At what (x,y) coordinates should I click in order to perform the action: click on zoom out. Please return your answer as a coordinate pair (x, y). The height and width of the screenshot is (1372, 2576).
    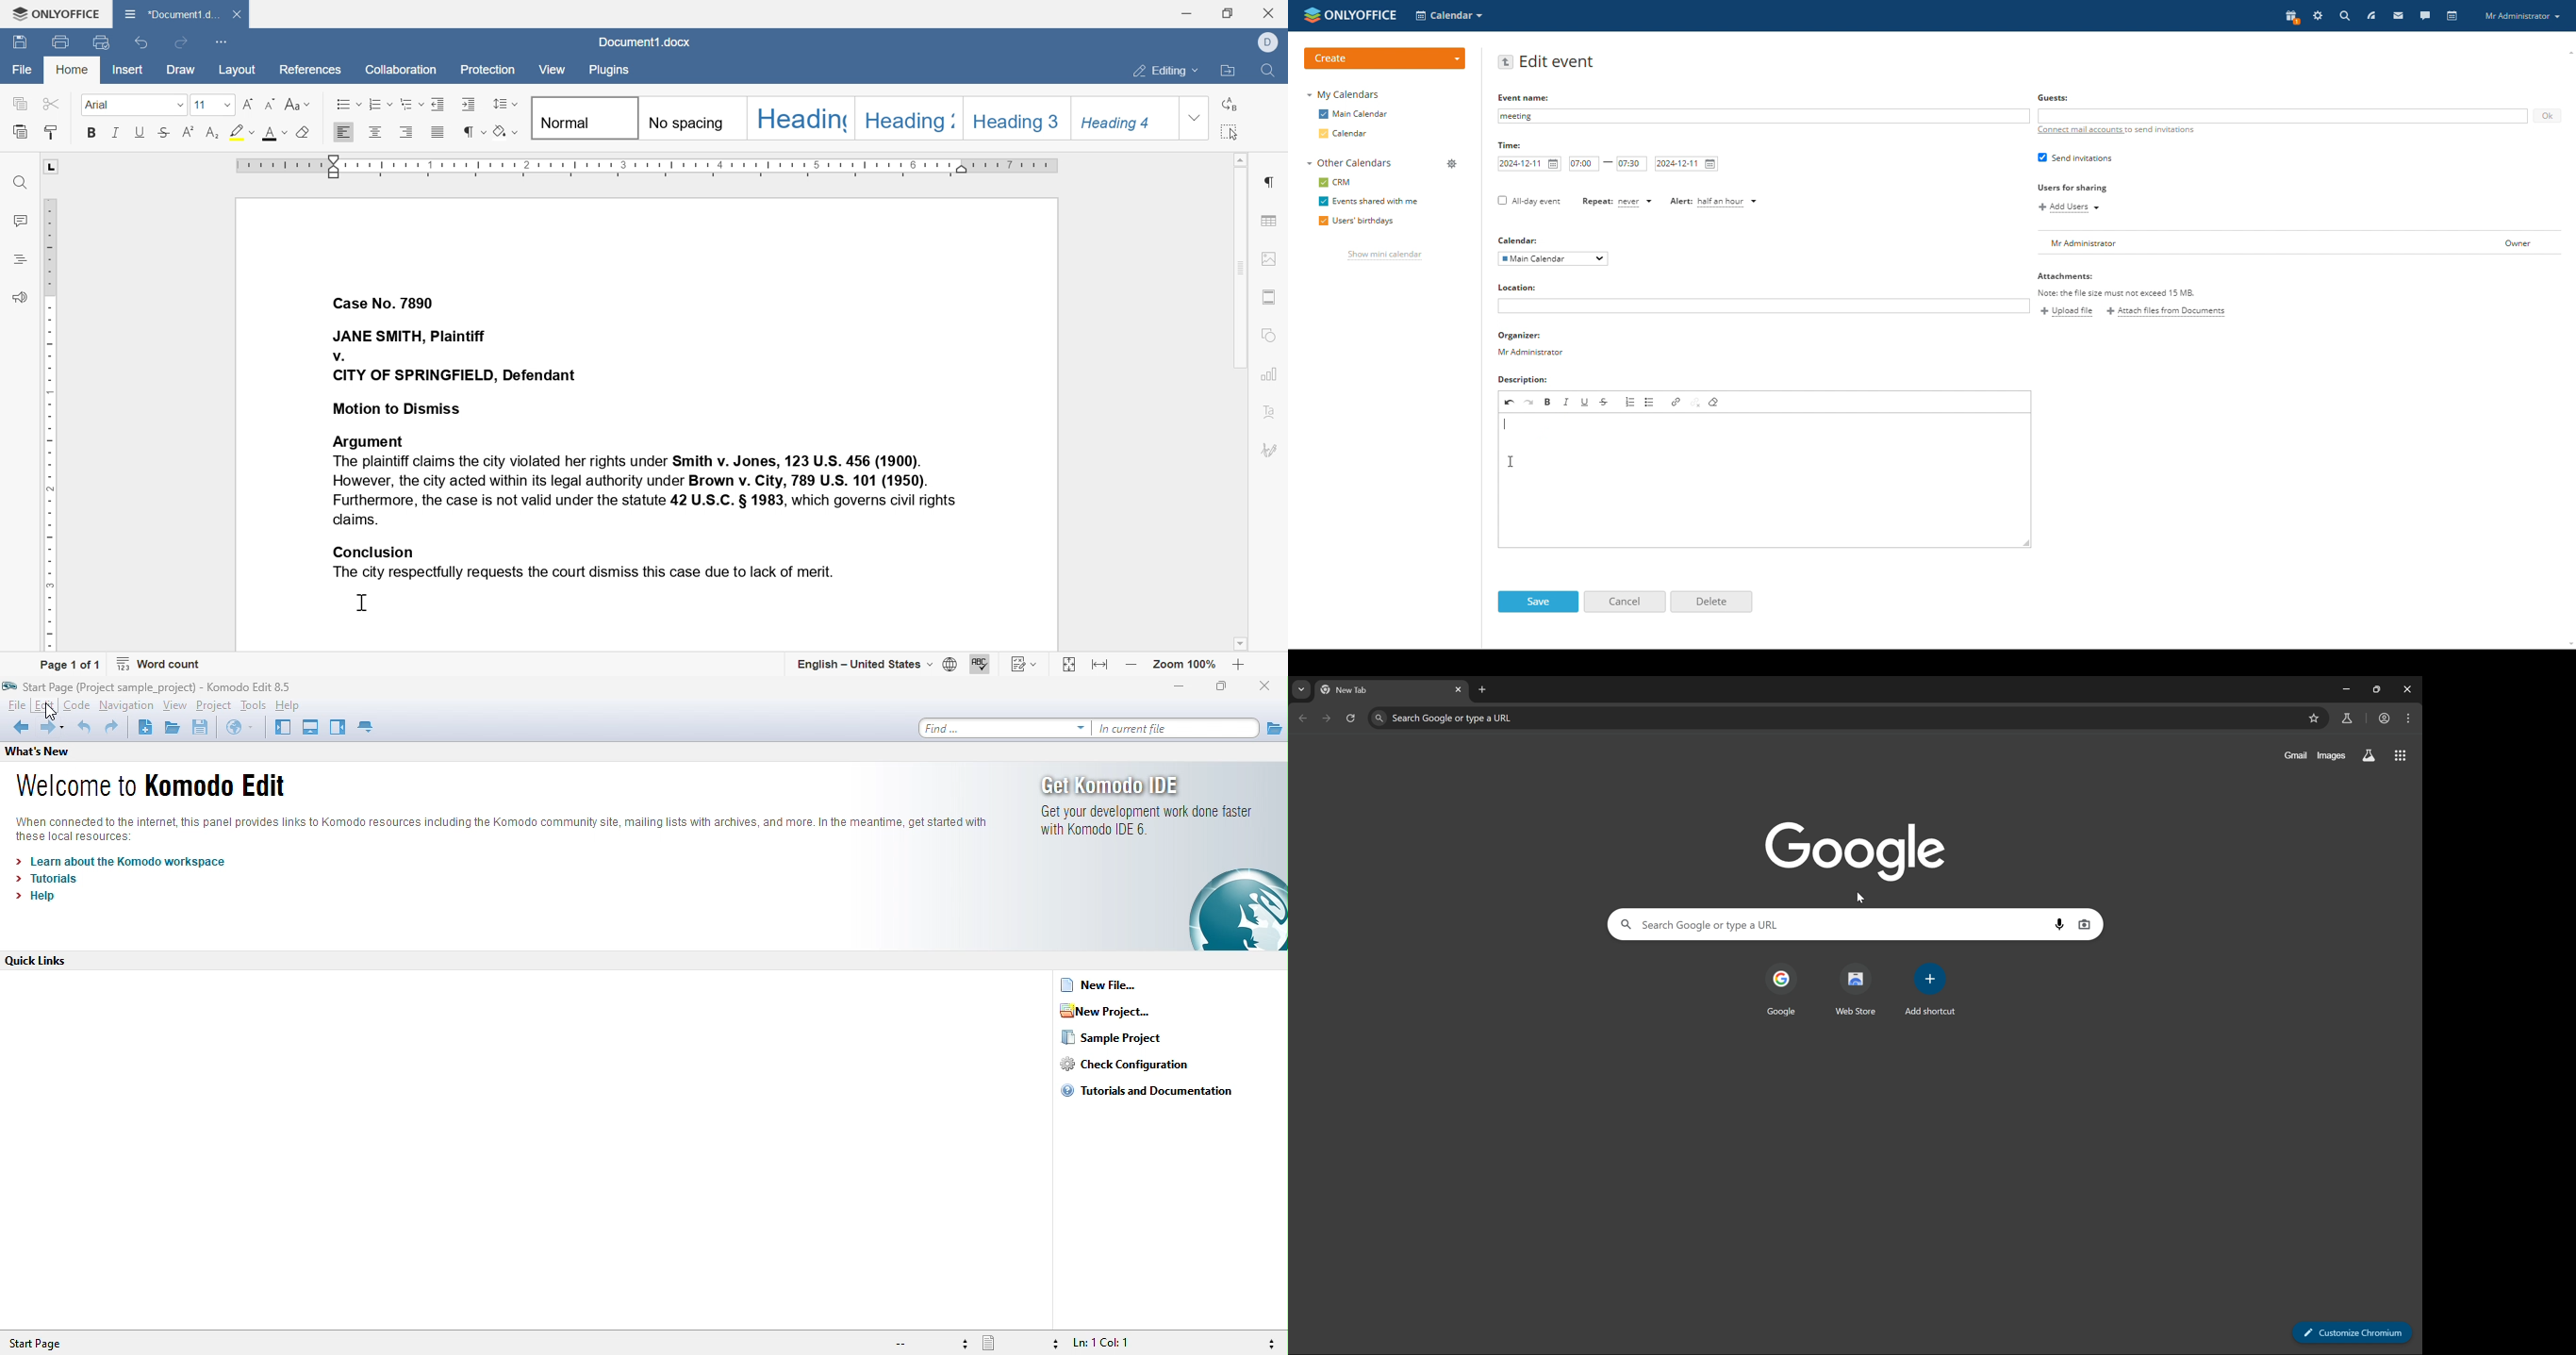
    Looking at the image, I should click on (1131, 667).